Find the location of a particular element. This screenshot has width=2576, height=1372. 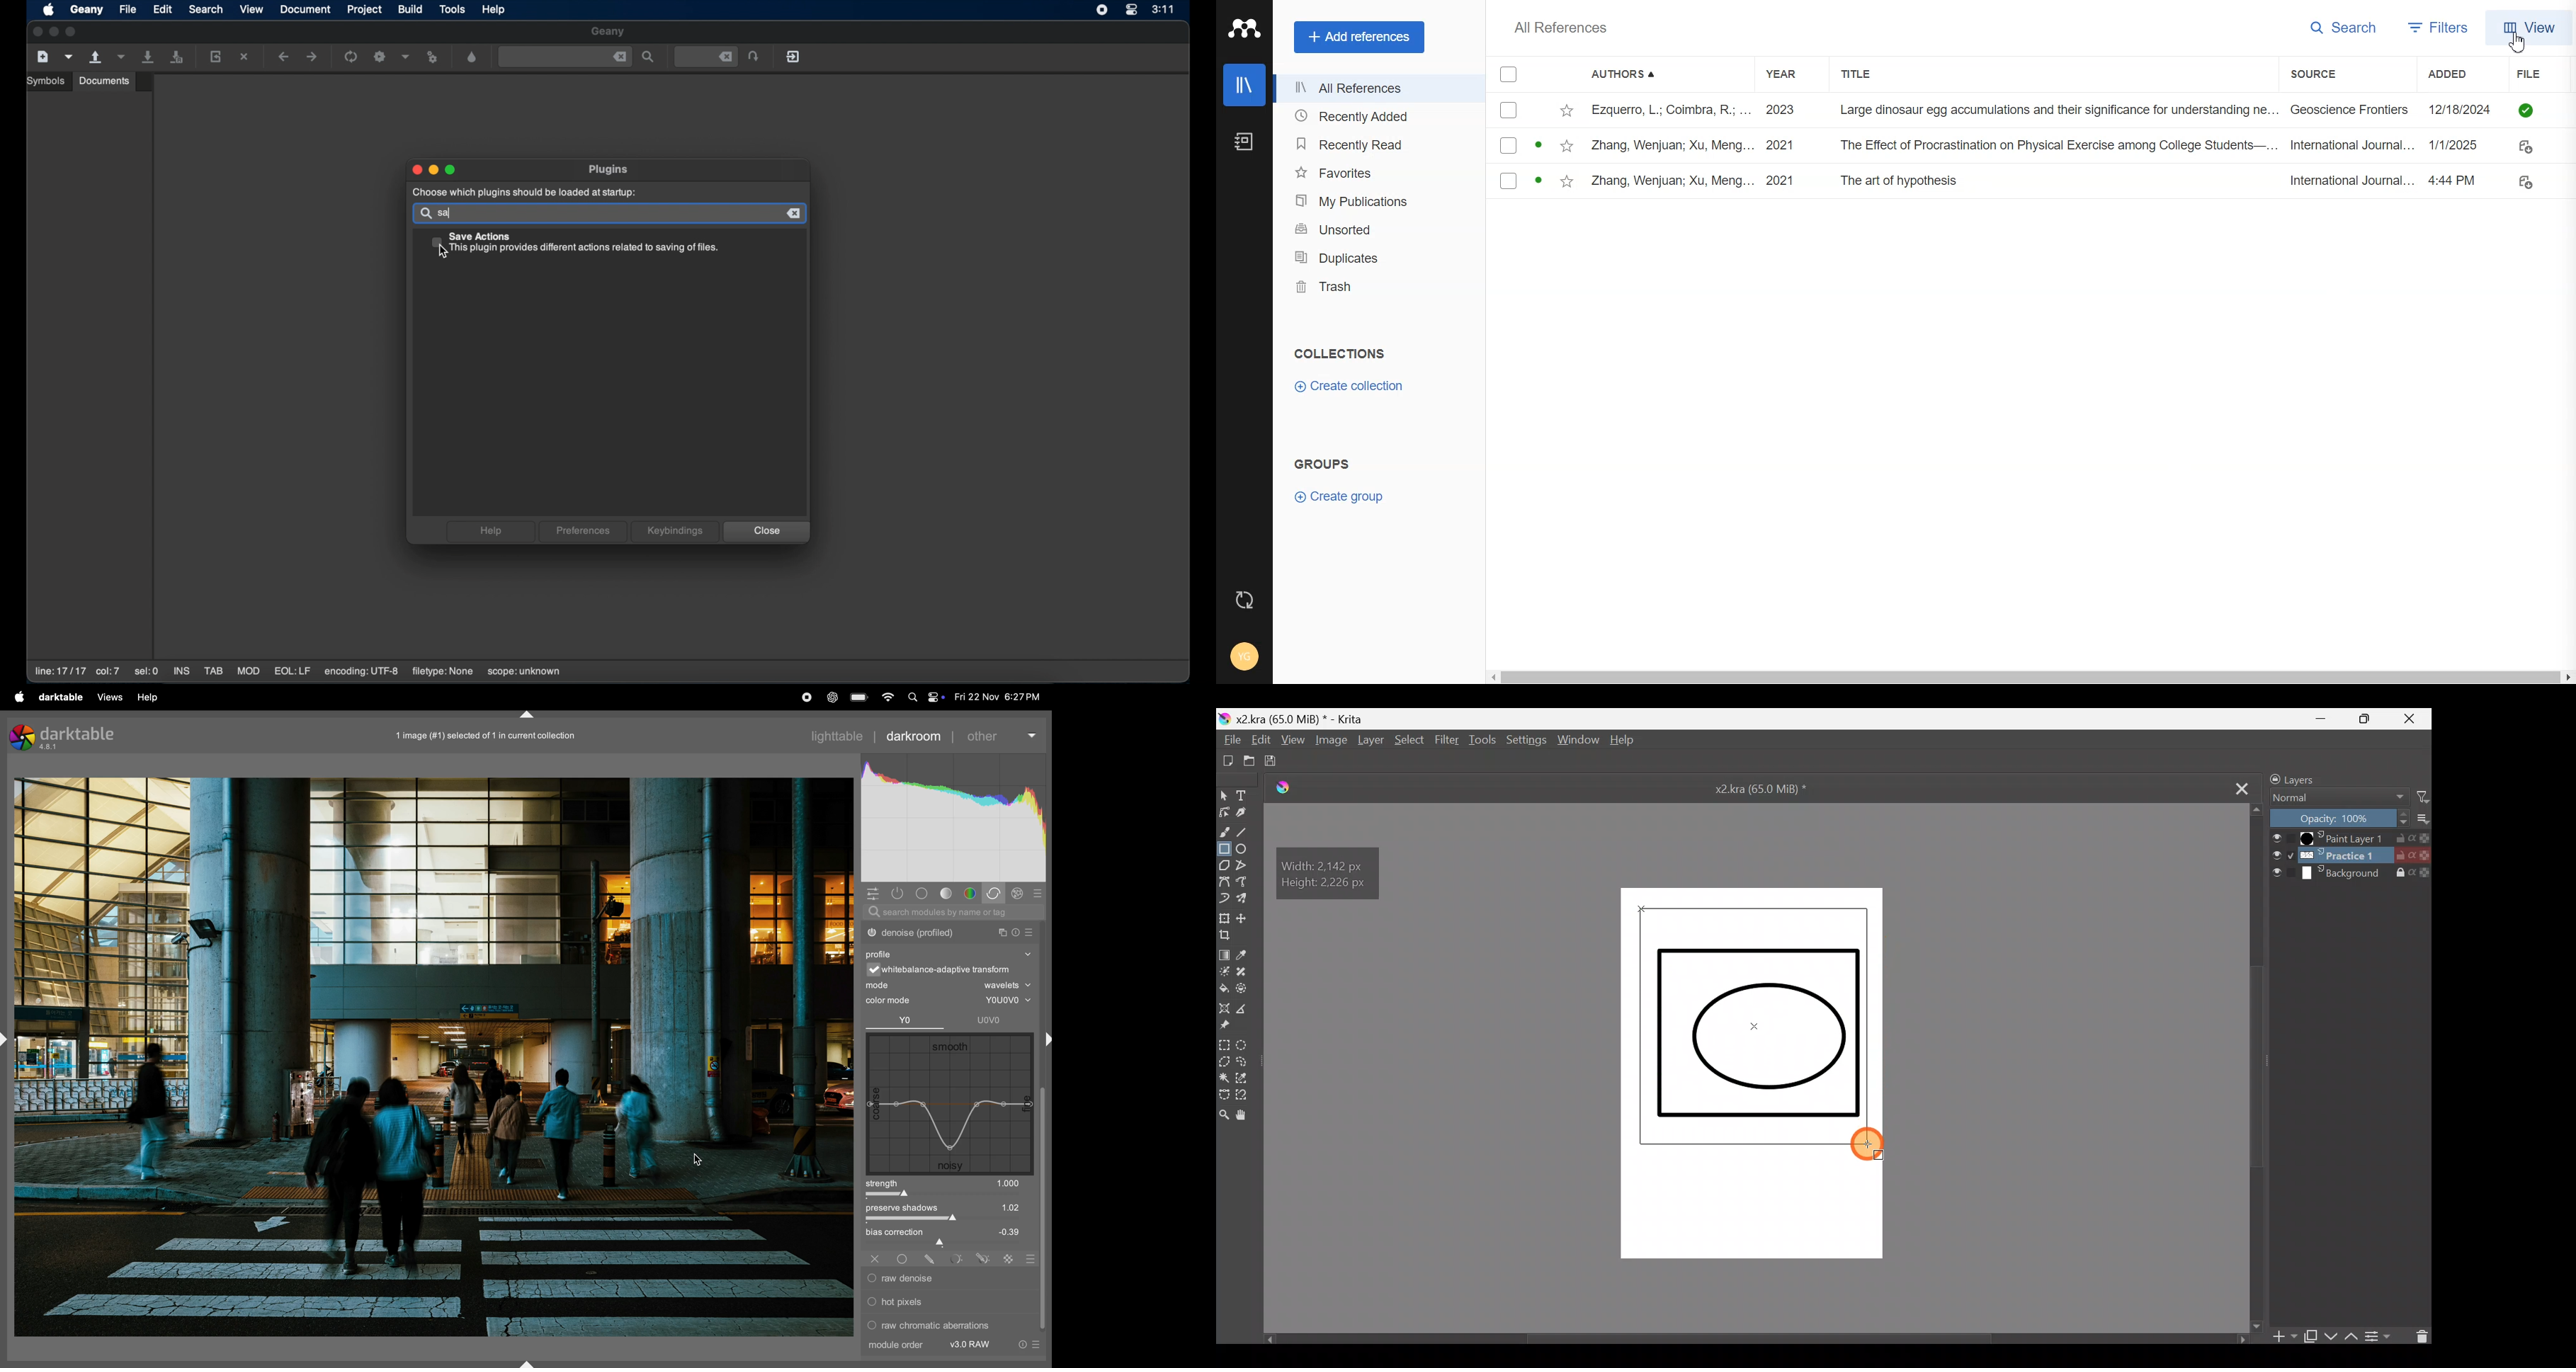

Favorites is located at coordinates (1366, 173).